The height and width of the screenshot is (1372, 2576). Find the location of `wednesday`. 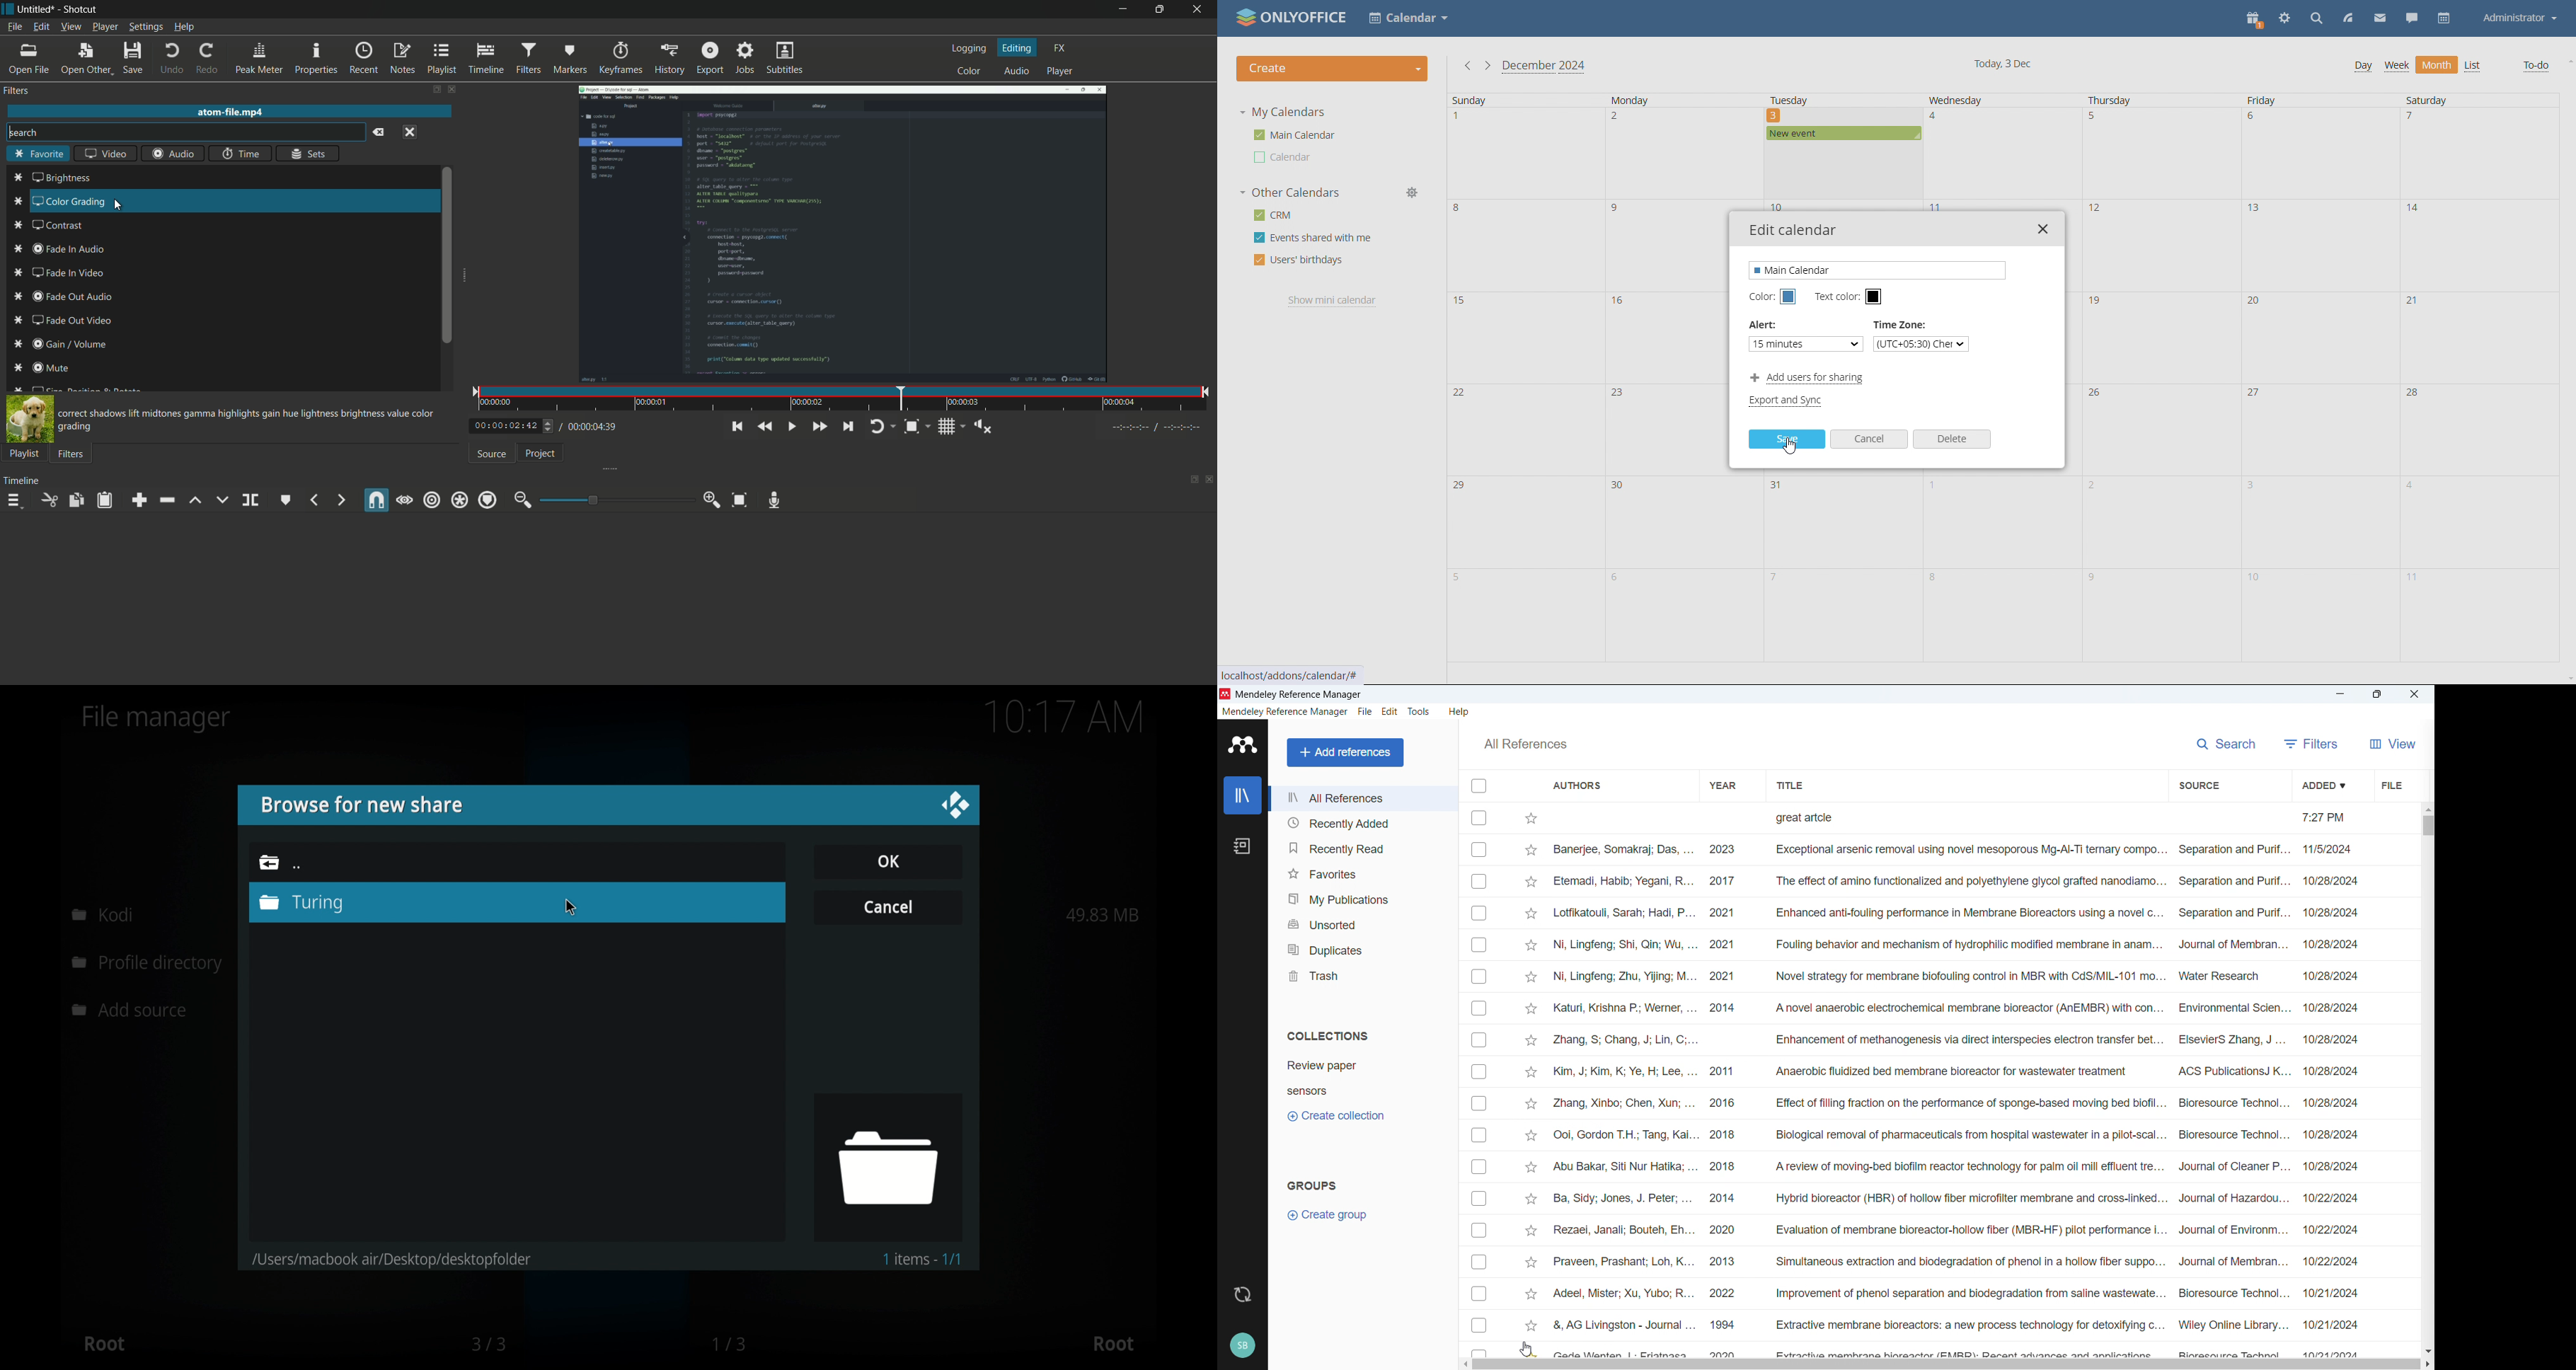

wednesday is located at coordinates (1974, 100).